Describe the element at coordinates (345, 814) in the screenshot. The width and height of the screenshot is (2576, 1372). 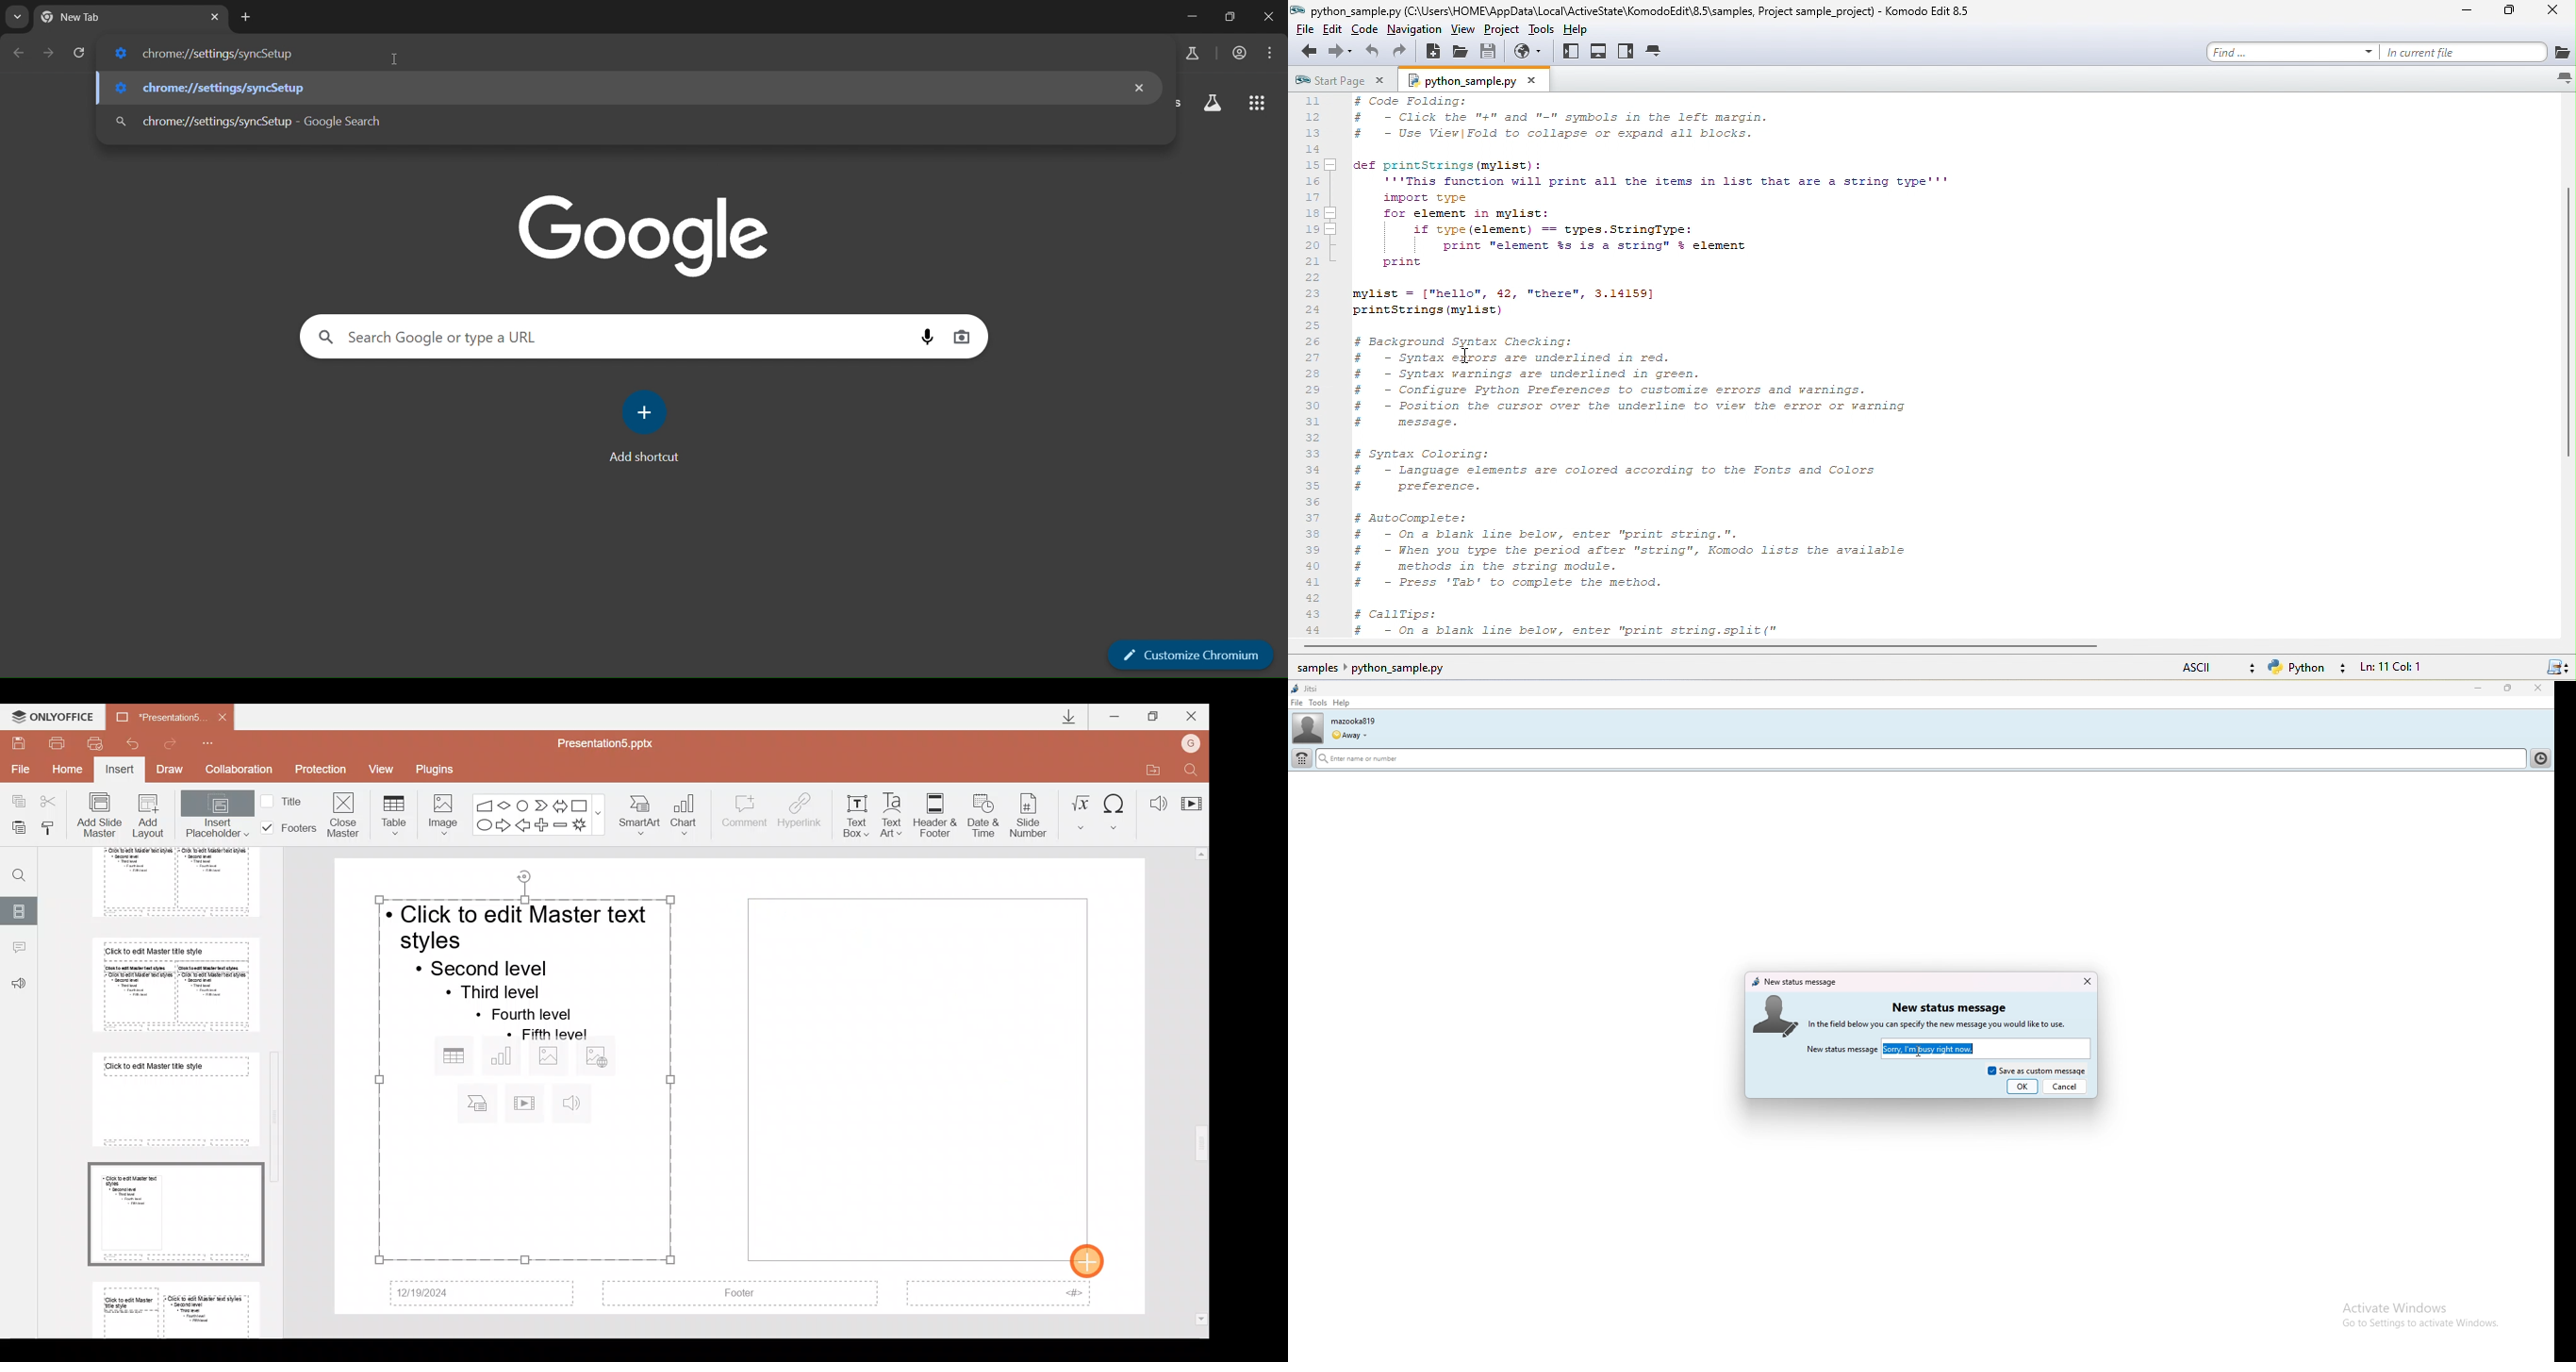
I see `Close masters` at that location.